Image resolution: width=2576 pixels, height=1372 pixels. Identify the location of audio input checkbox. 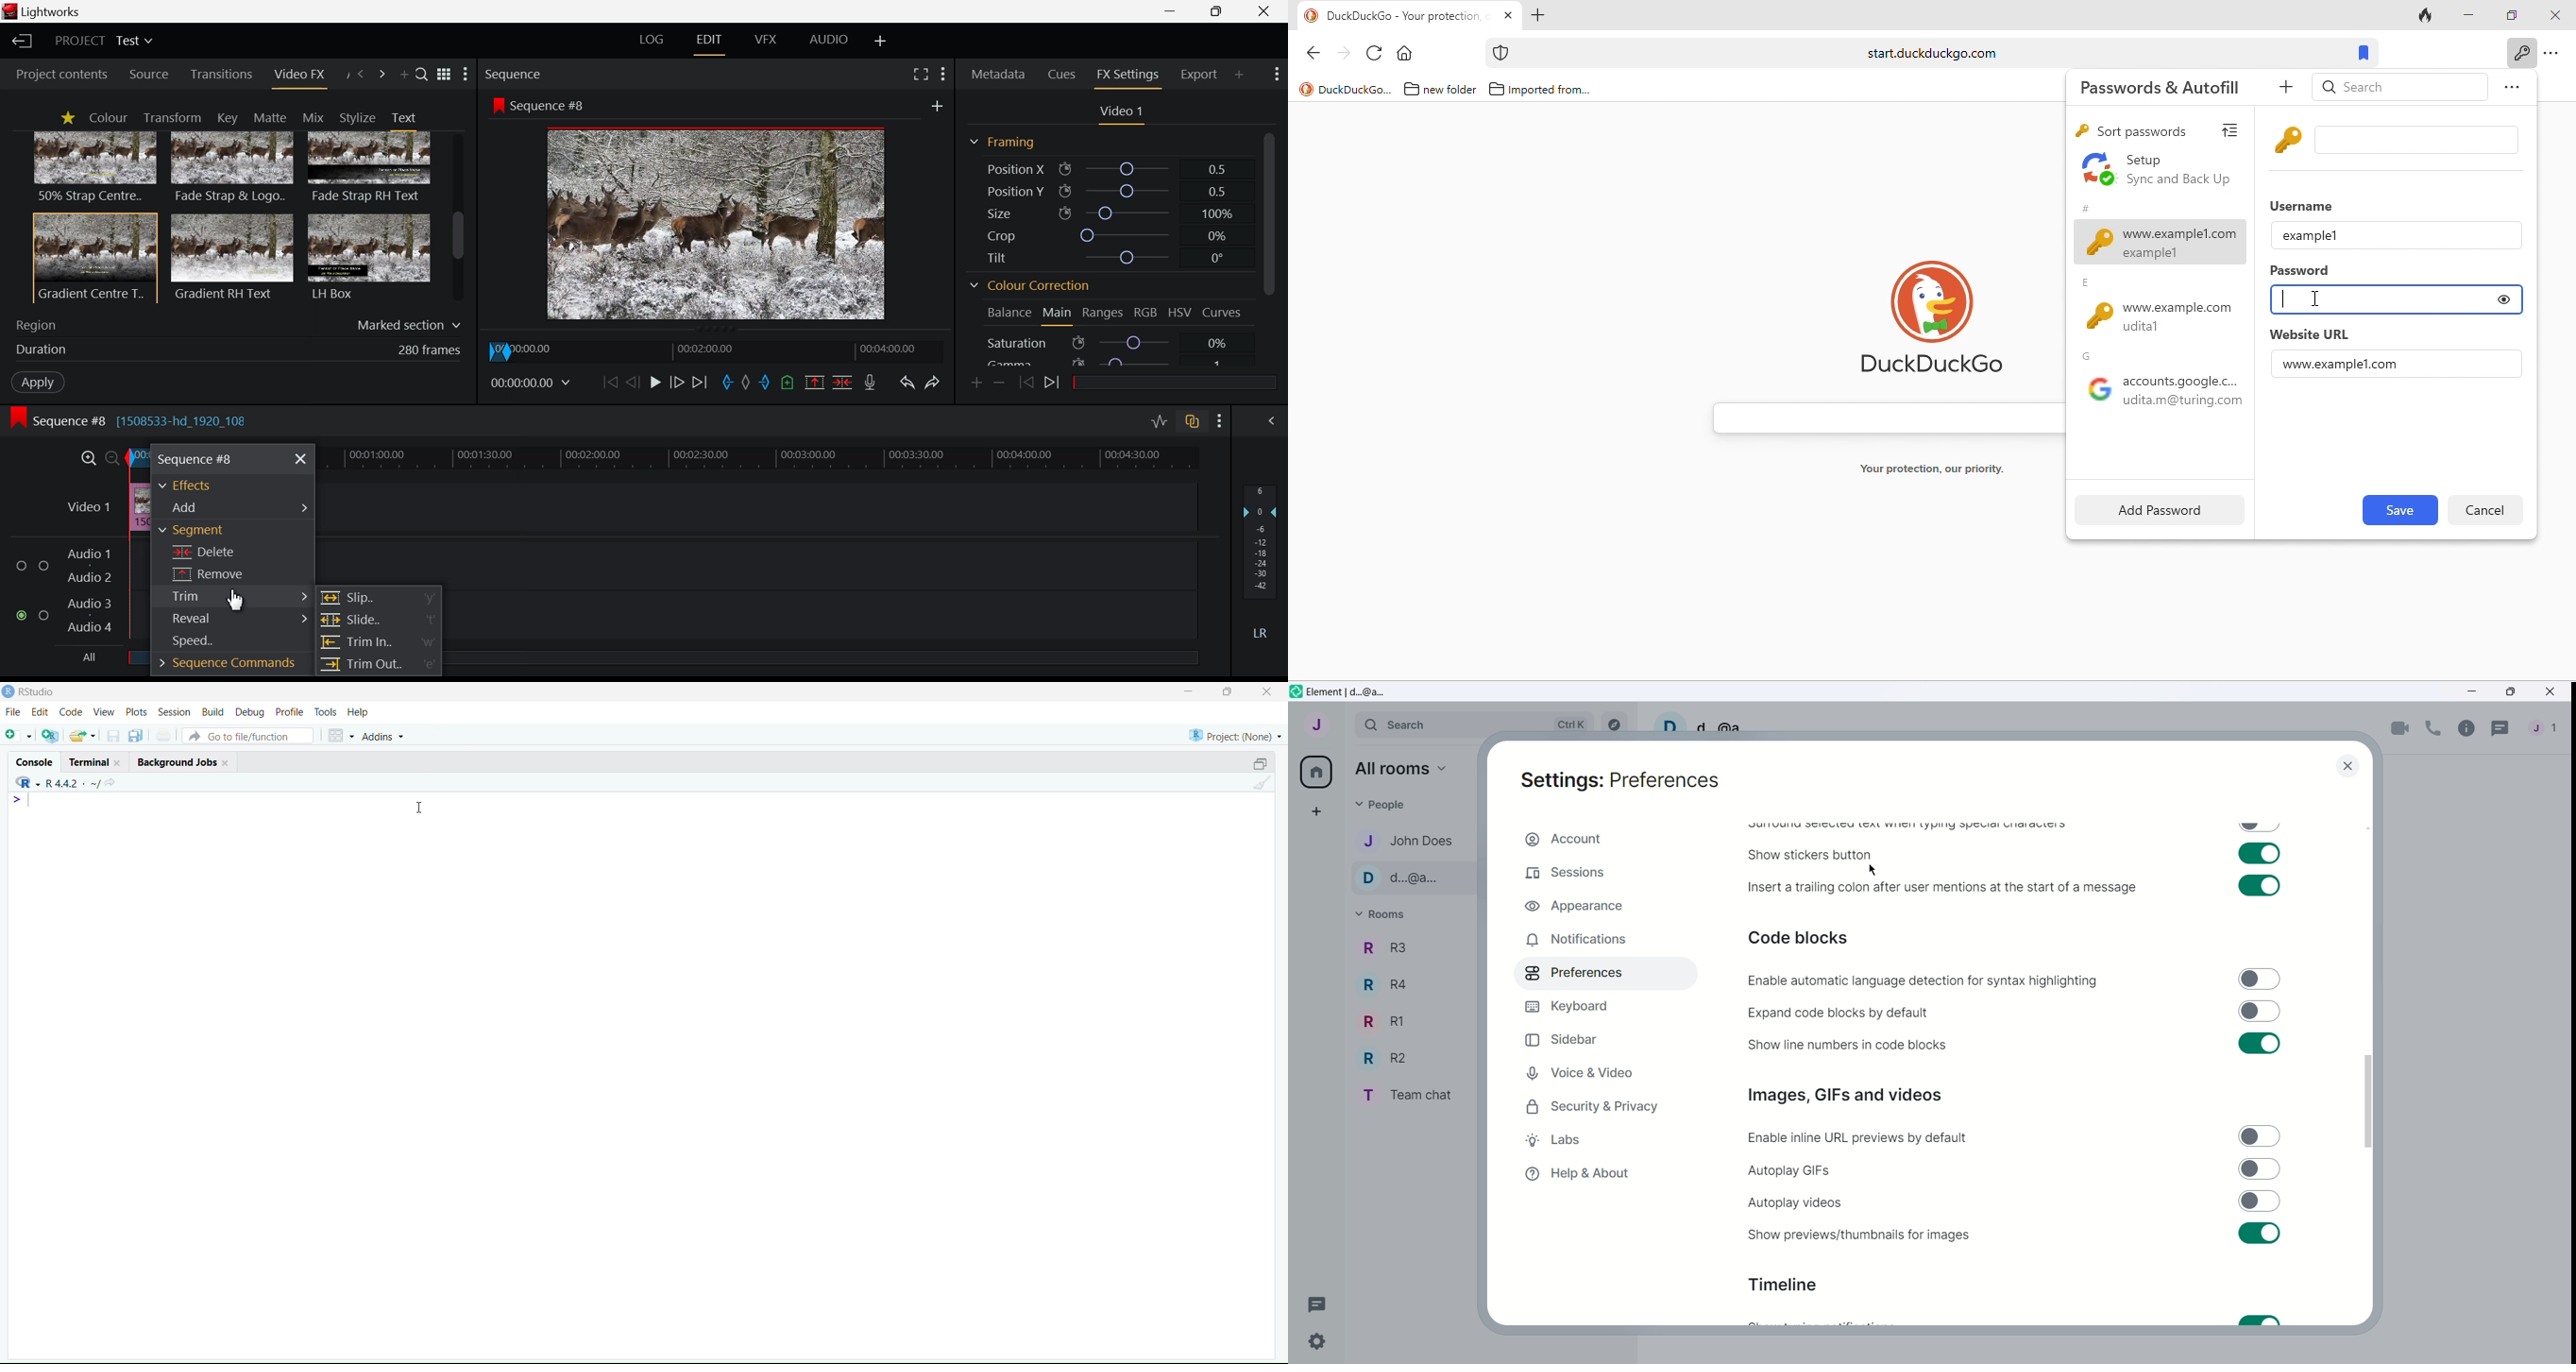
(31, 593).